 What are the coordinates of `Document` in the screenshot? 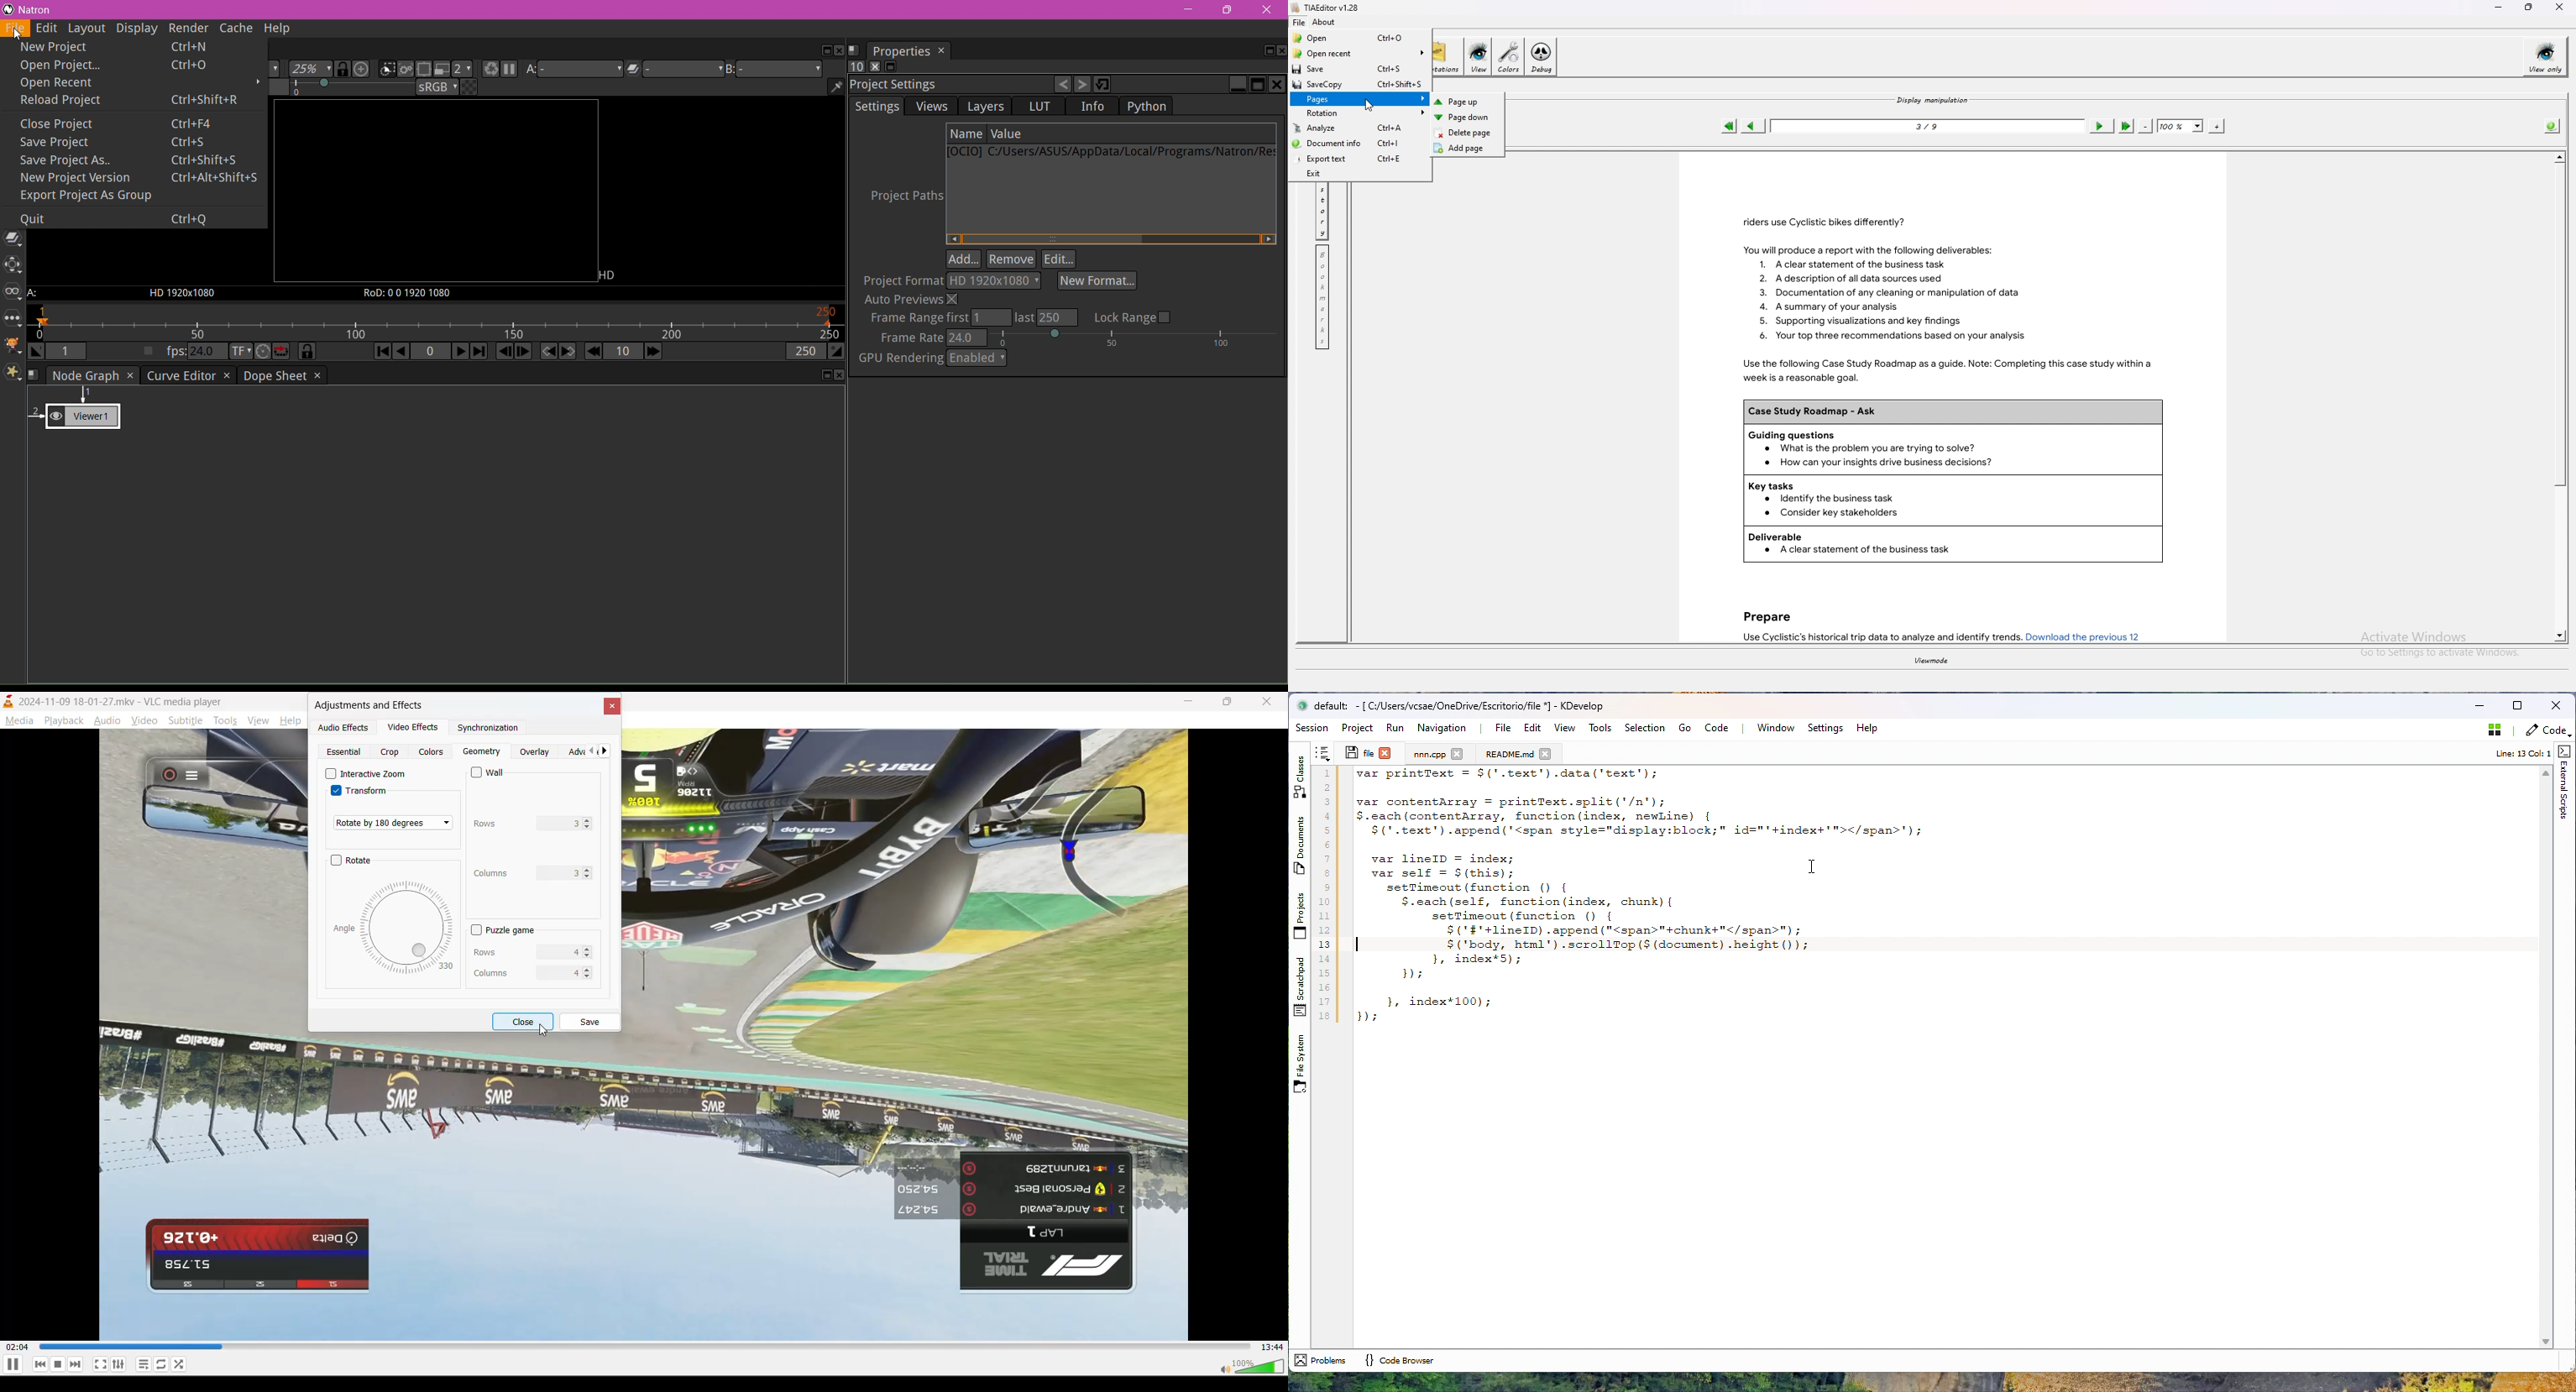 It's located at (1509, 754).